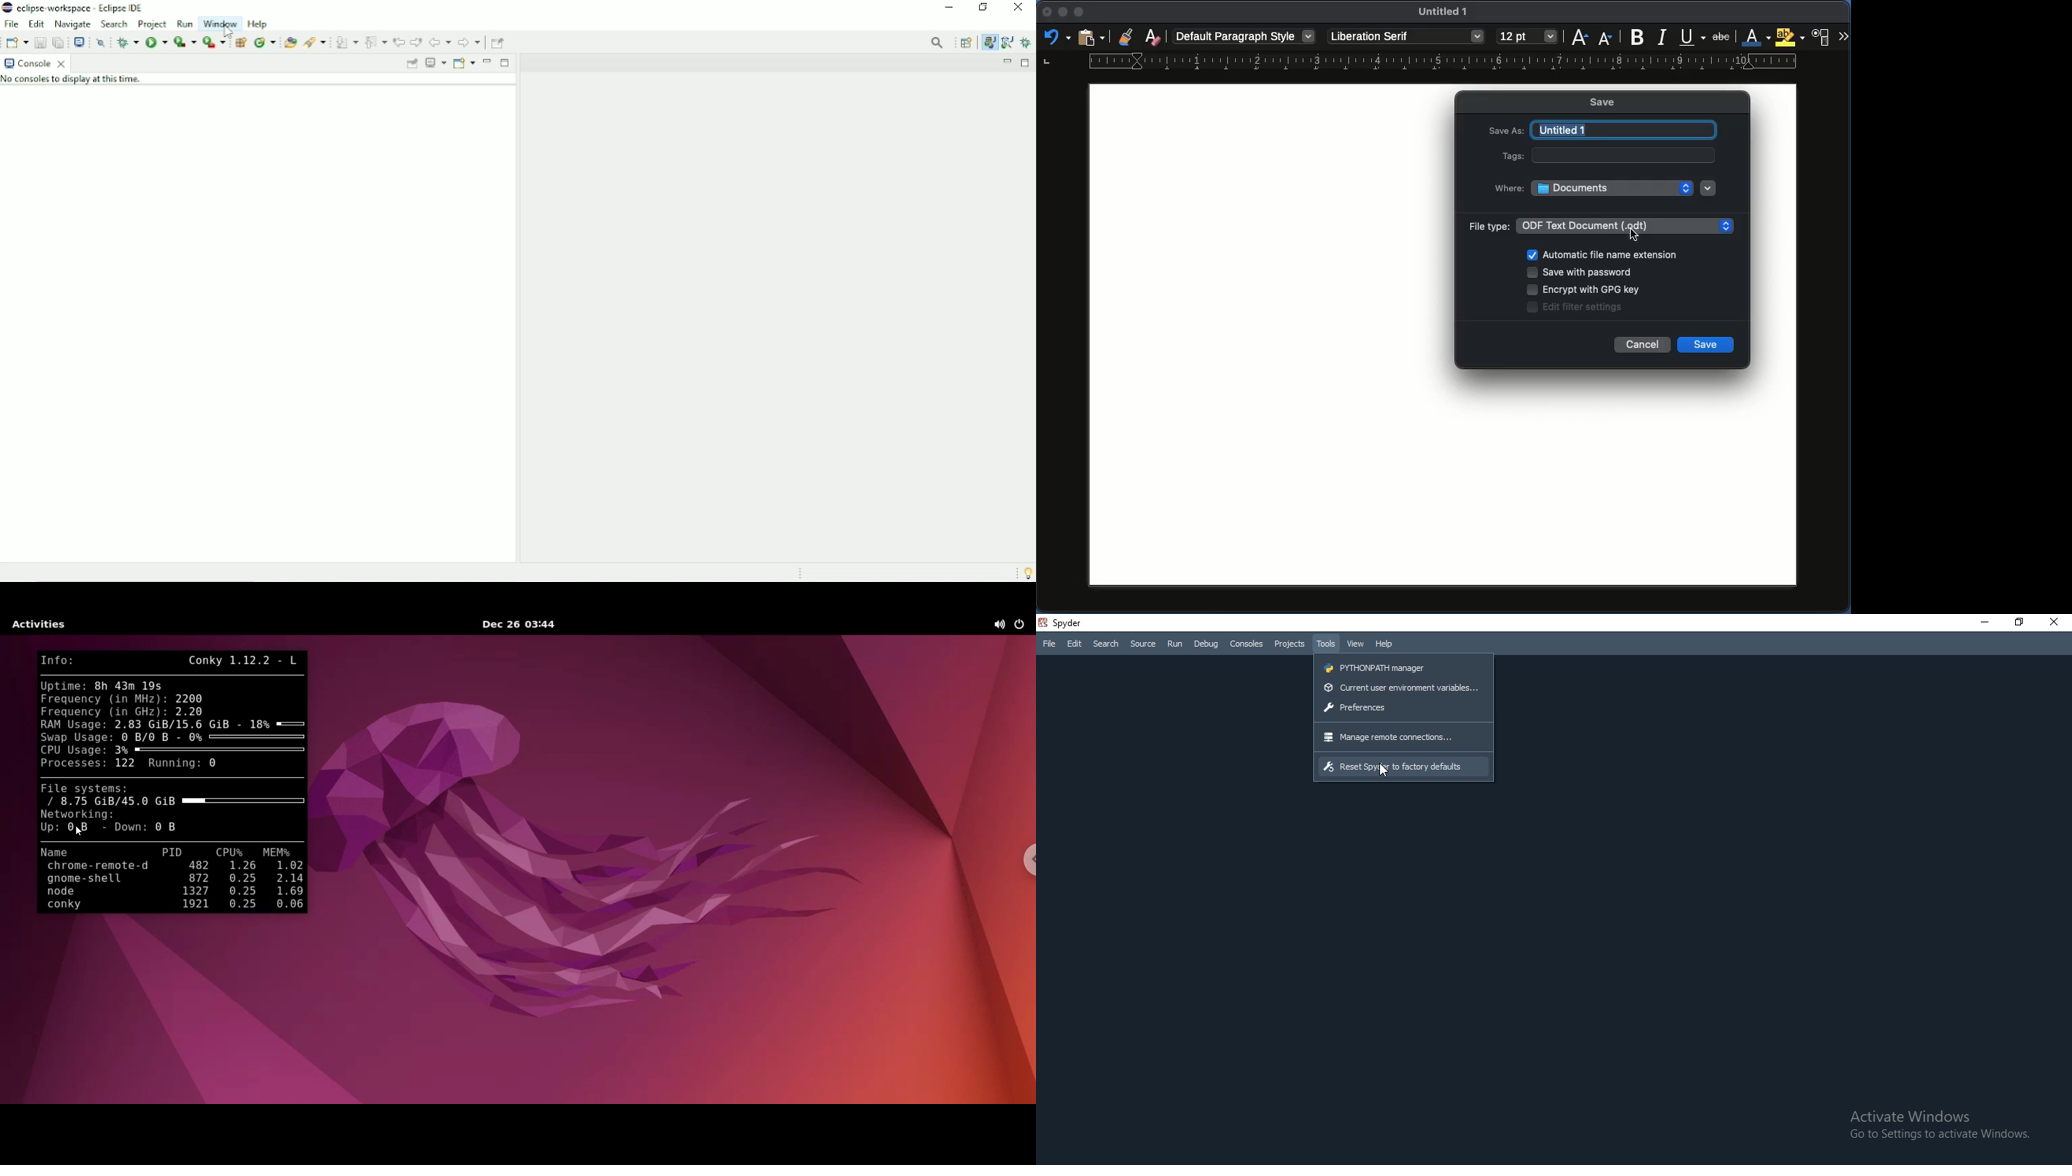 The width and height of the screenshot is (2072, 1176). Describe the element at coordinates (1080, 13) in the screenshot. I see `Minimize` at that location.